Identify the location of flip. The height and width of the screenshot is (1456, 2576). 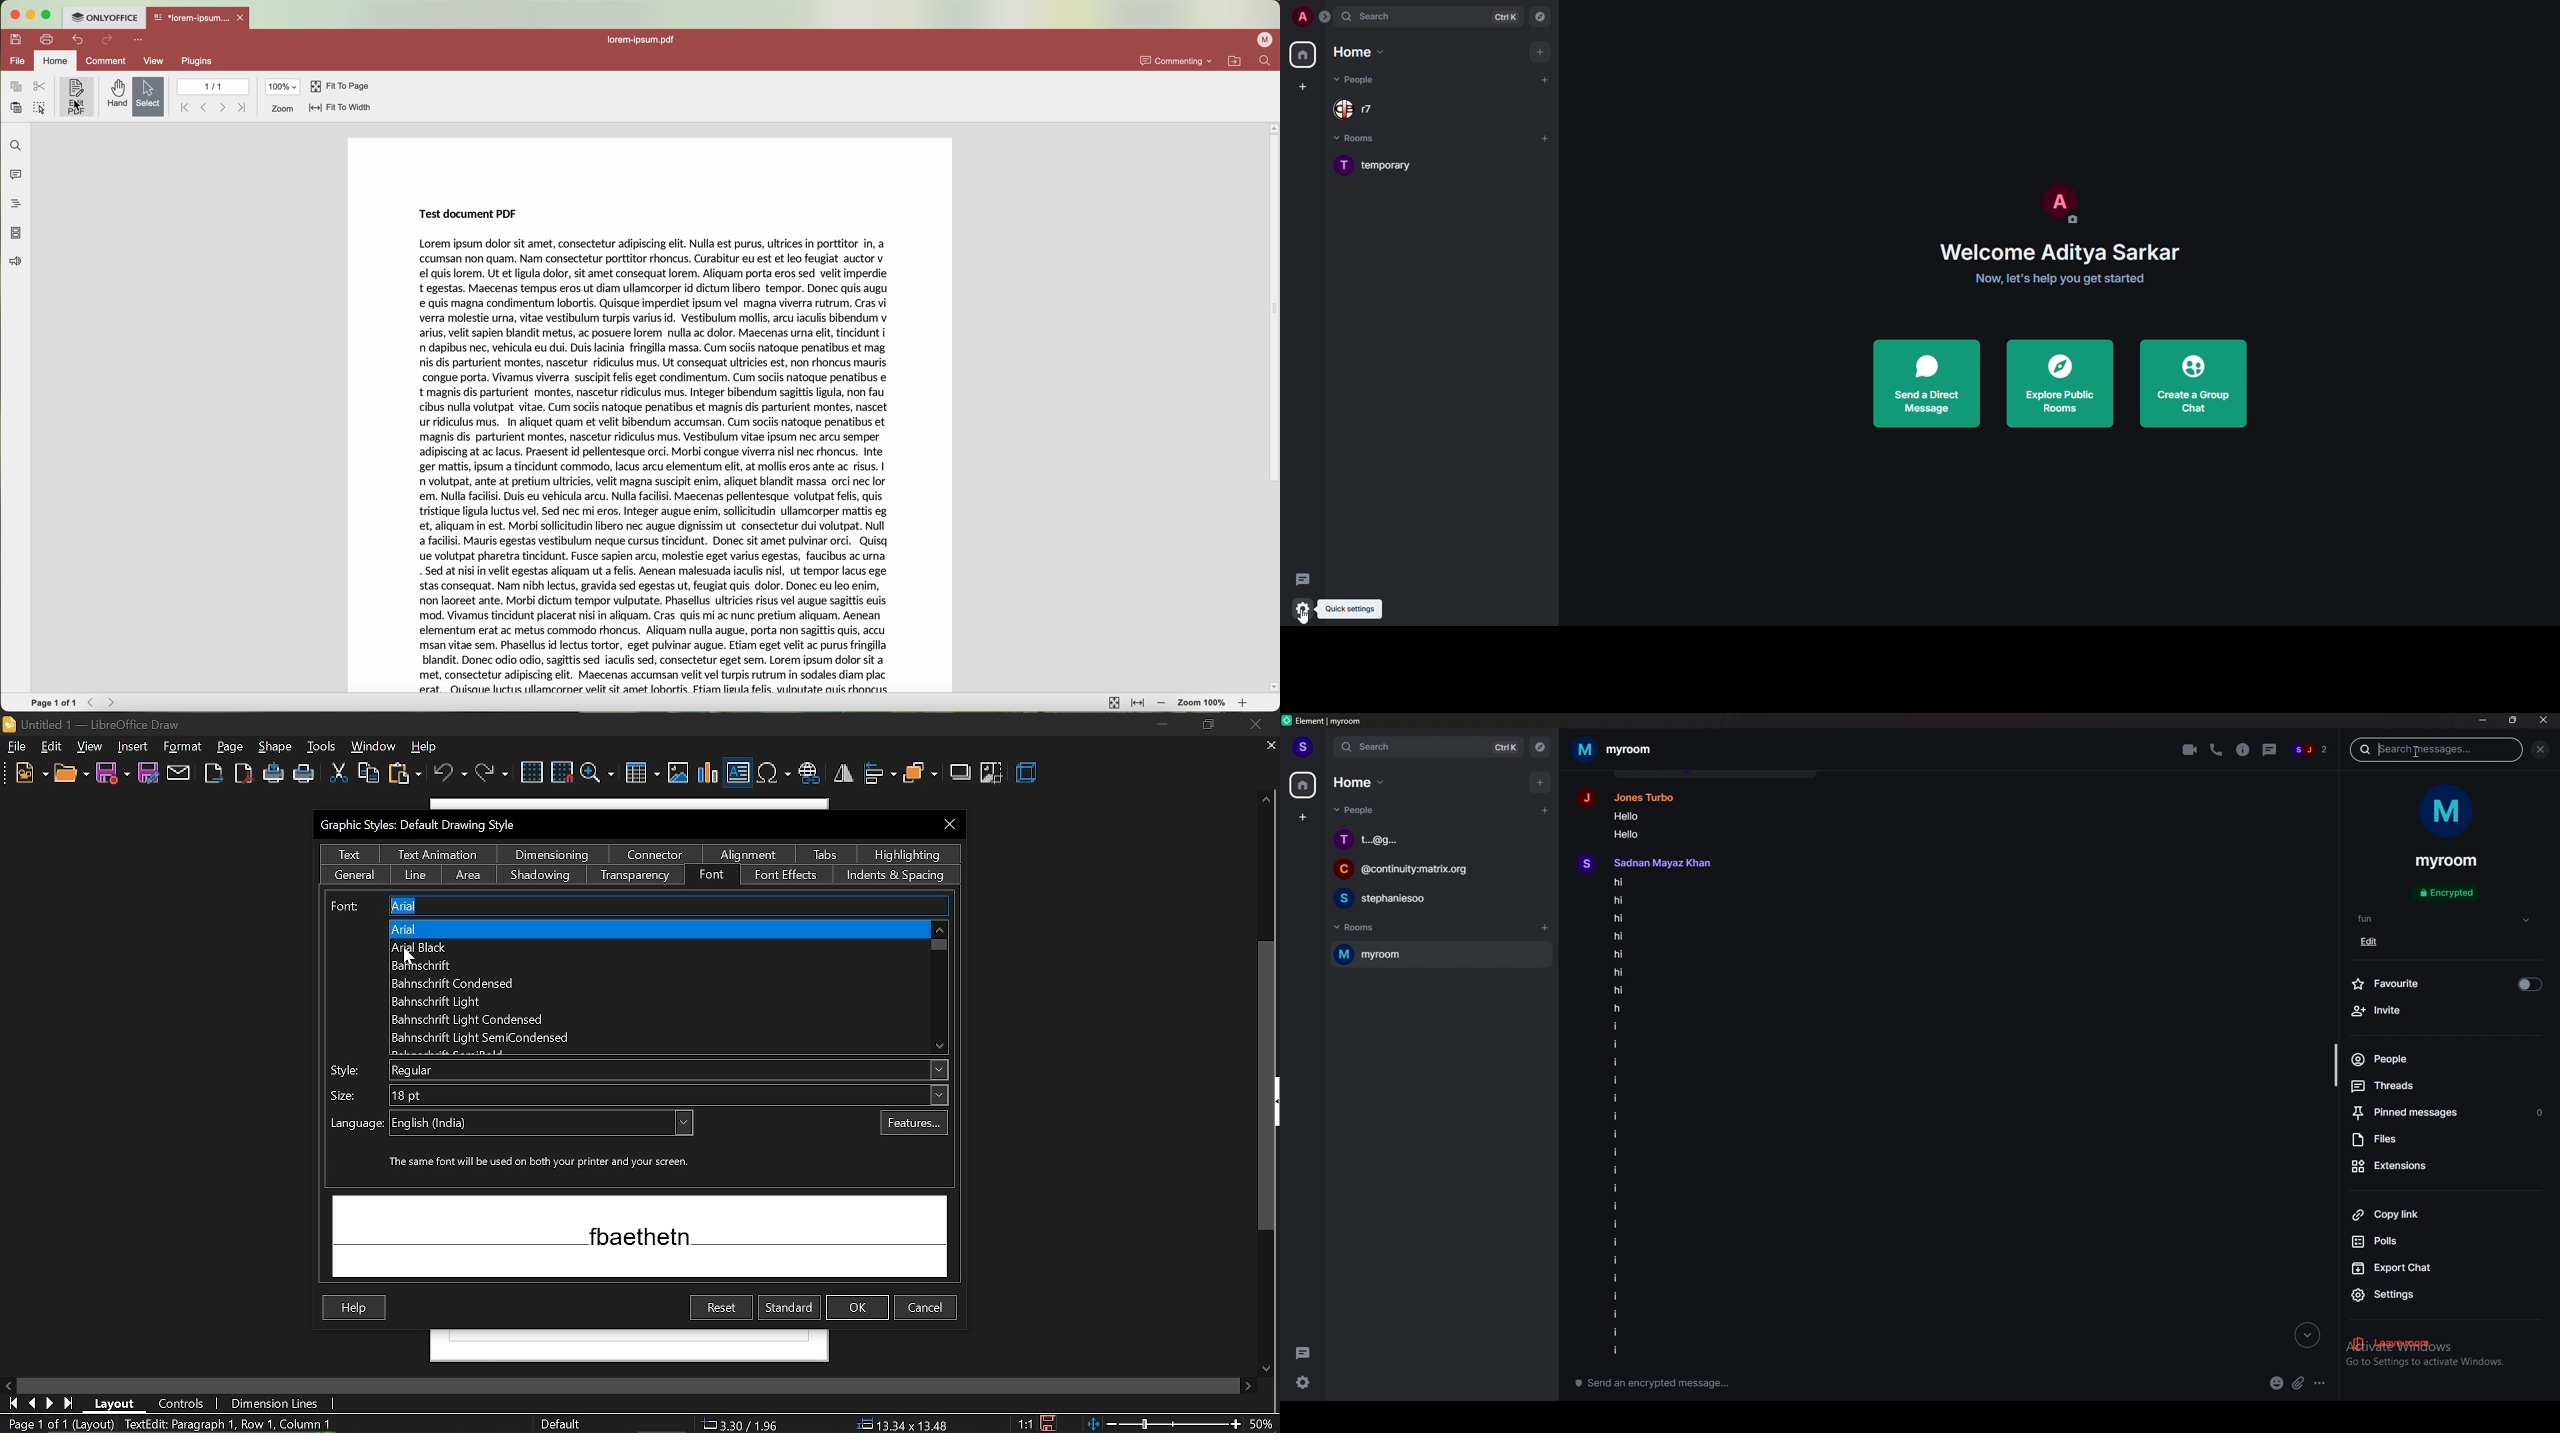
(843, 773).